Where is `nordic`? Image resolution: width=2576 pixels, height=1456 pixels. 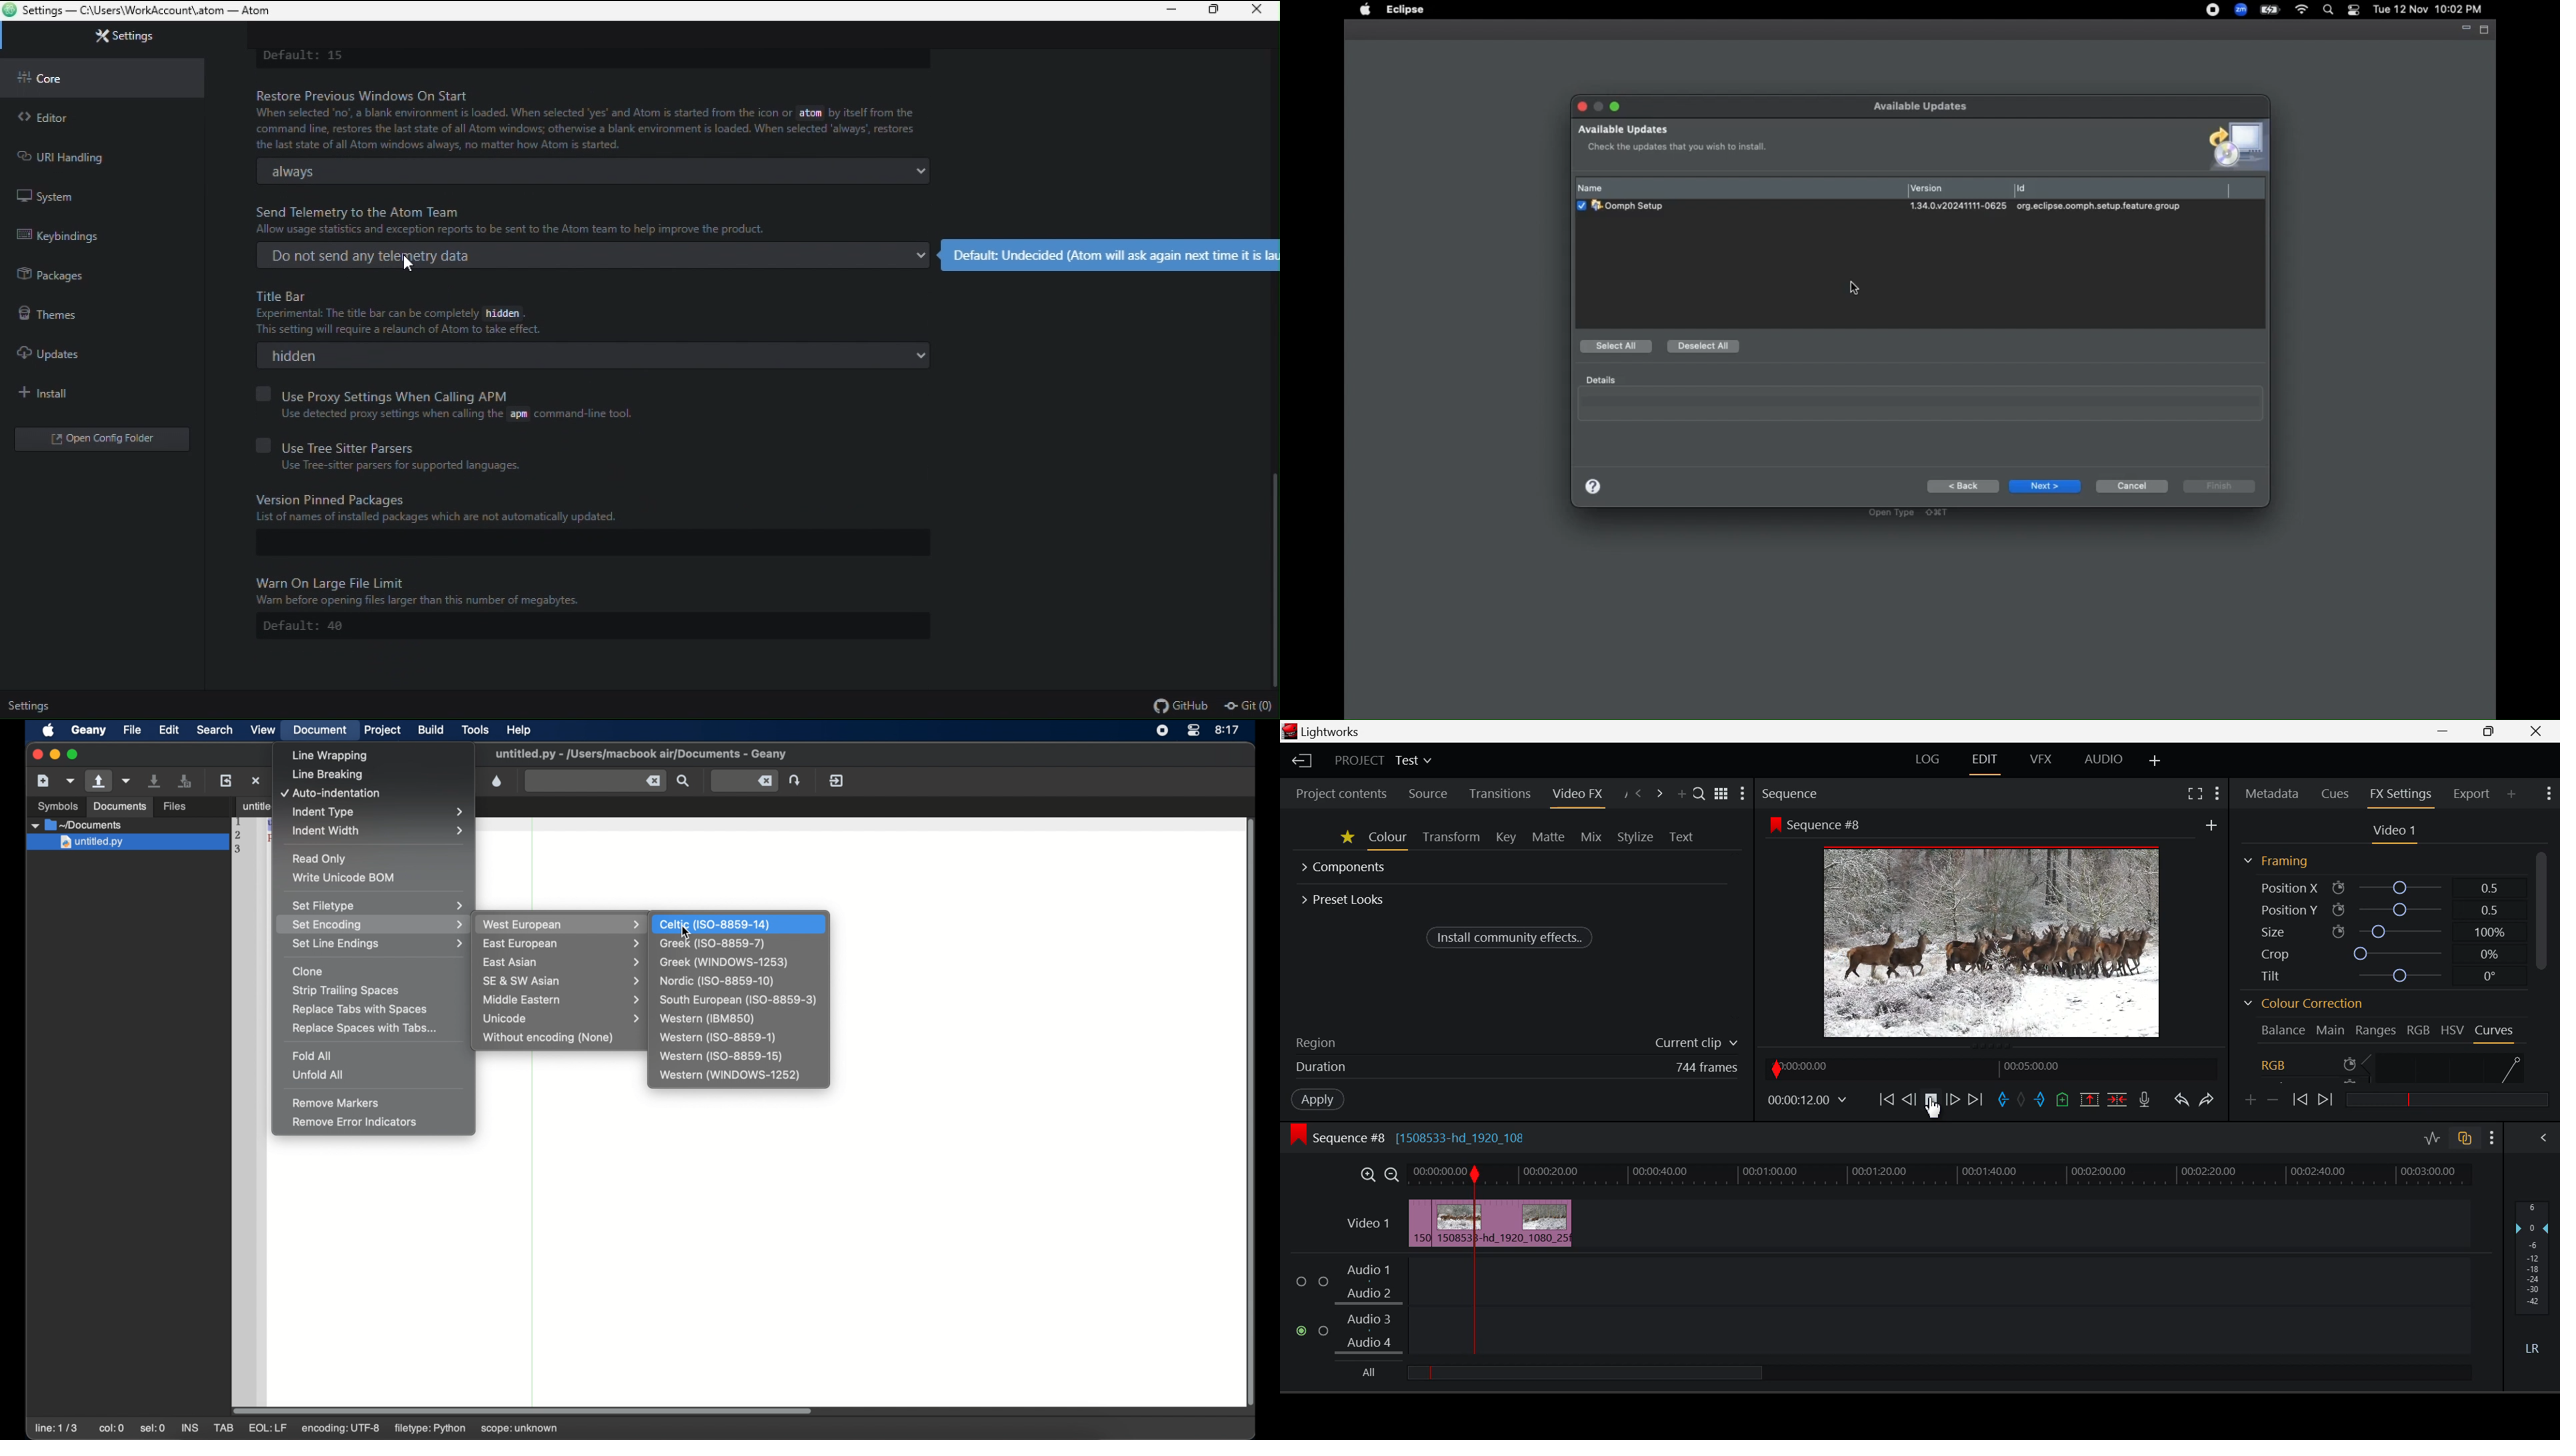
nordic is located at coordinates (716, 981).